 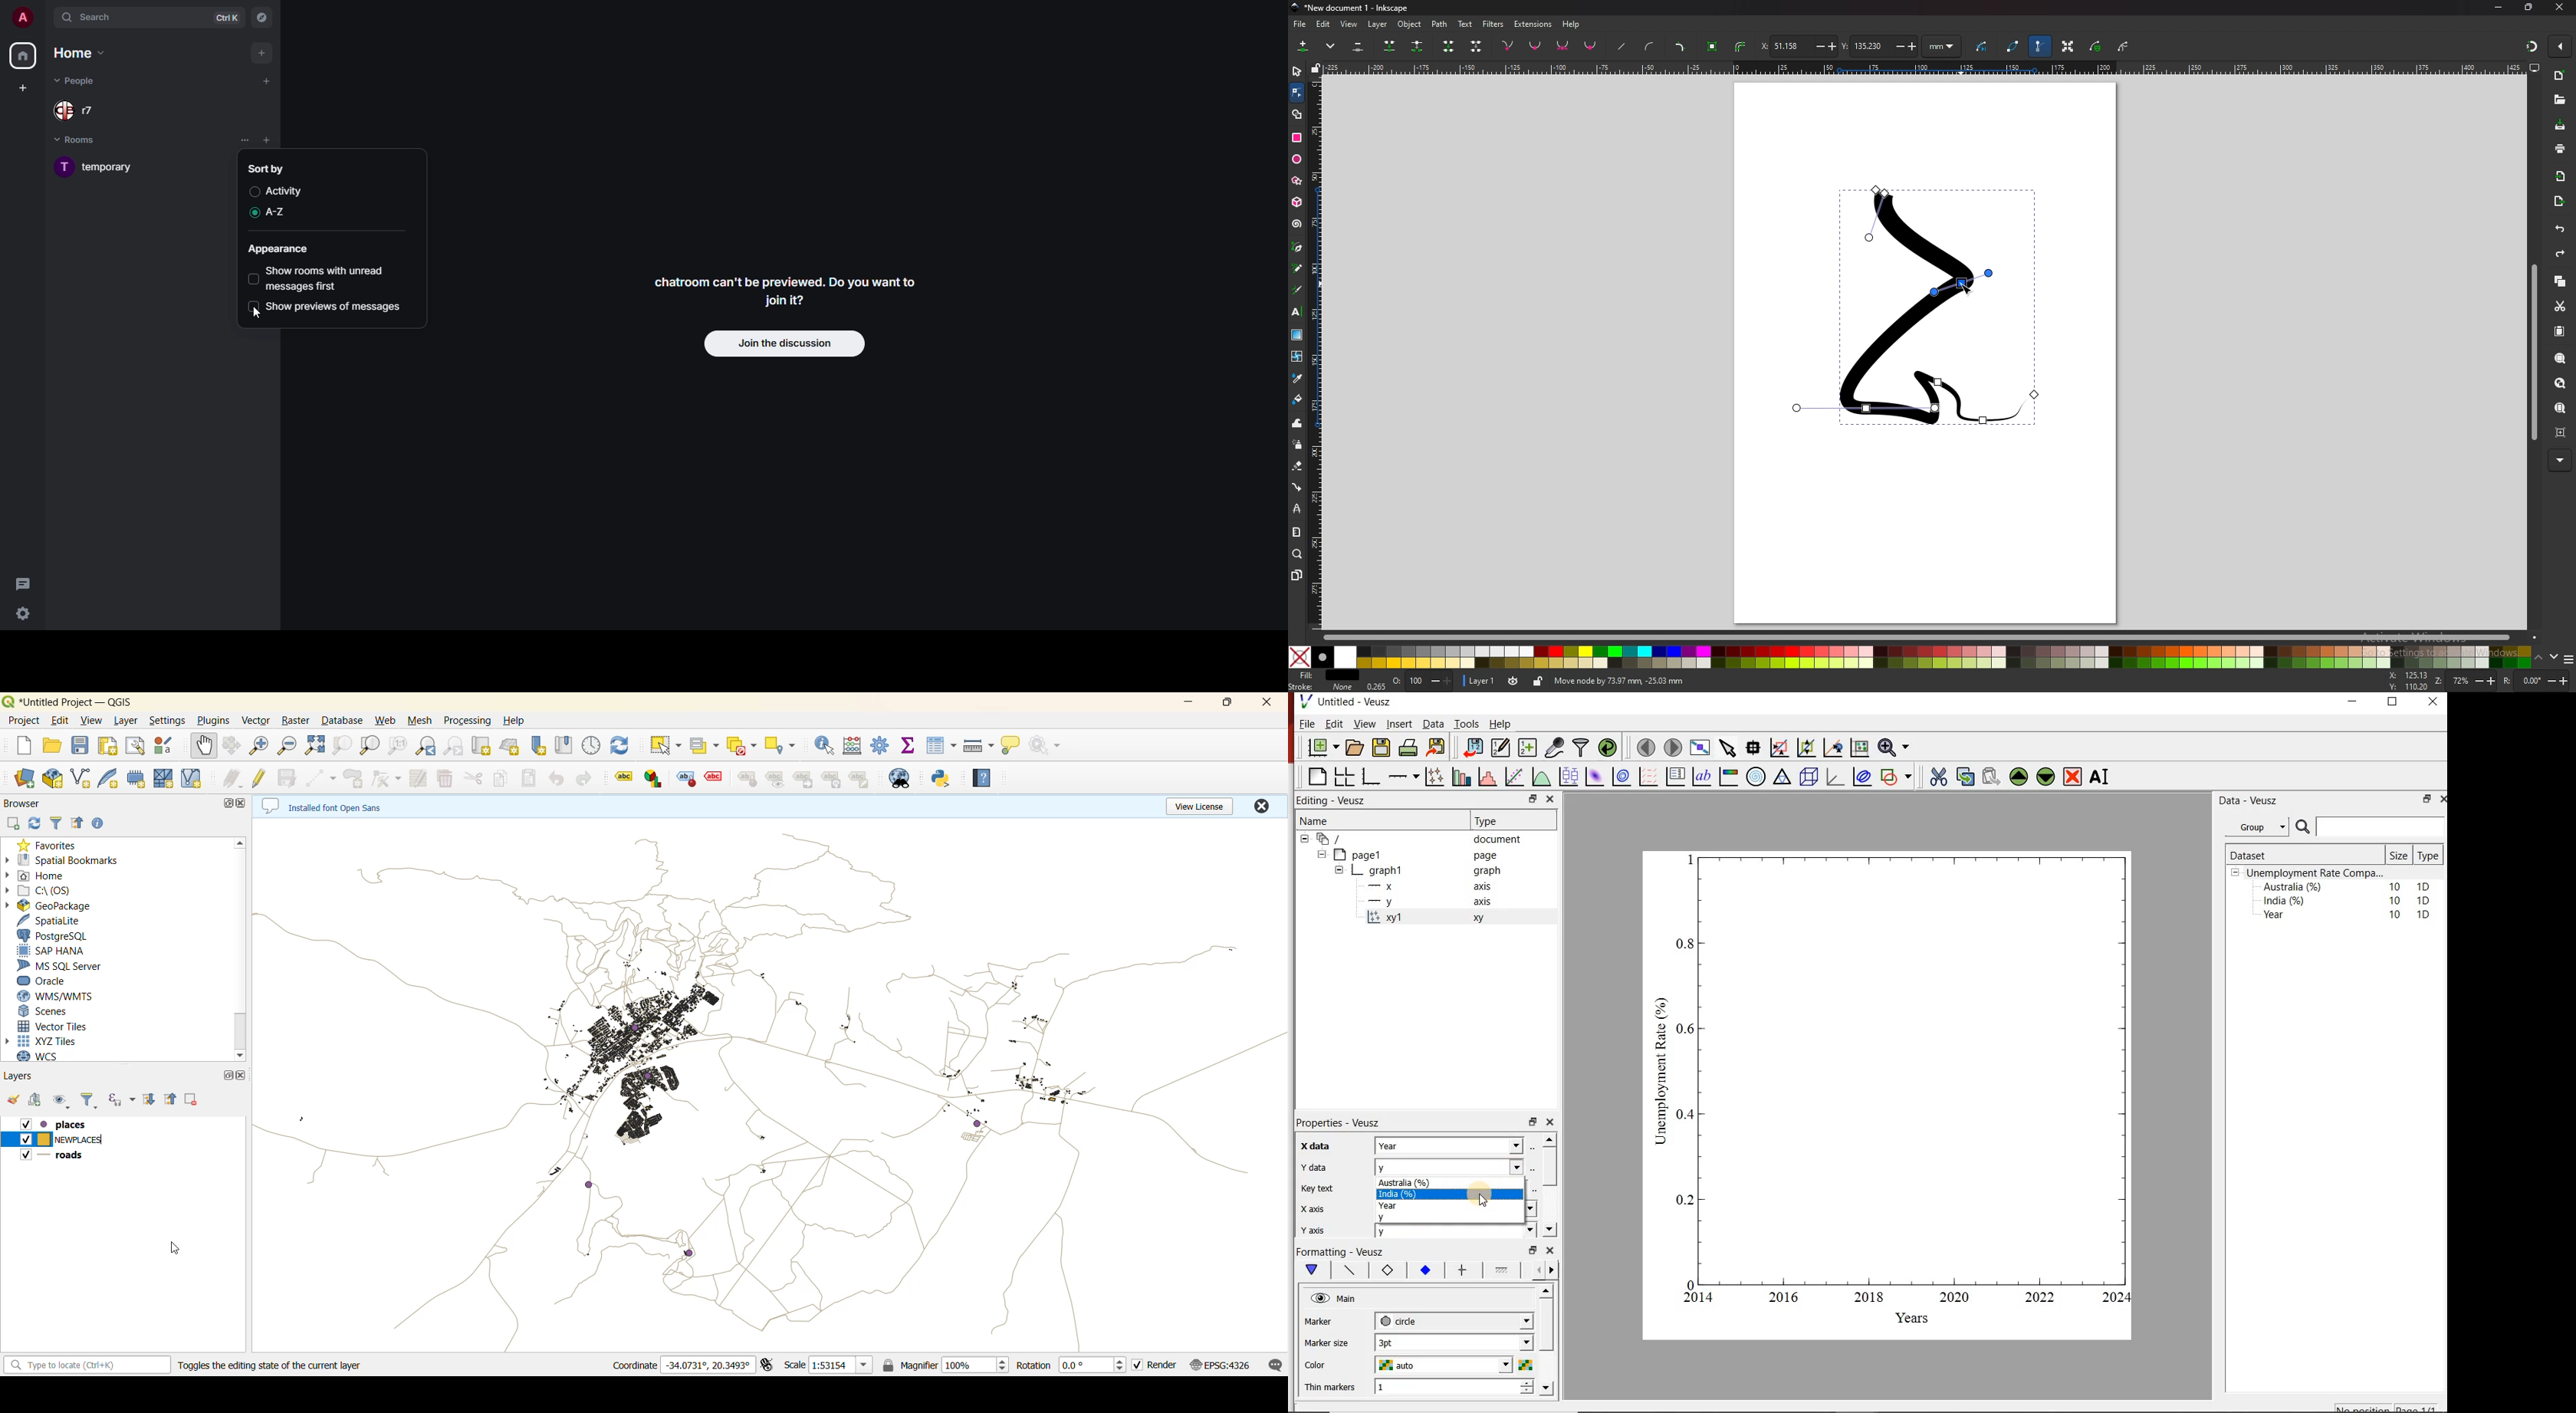 What do you see at coordinates (1445, 1365) in the screenshot?
I see `auto` at bounding box center [1445, 1365].